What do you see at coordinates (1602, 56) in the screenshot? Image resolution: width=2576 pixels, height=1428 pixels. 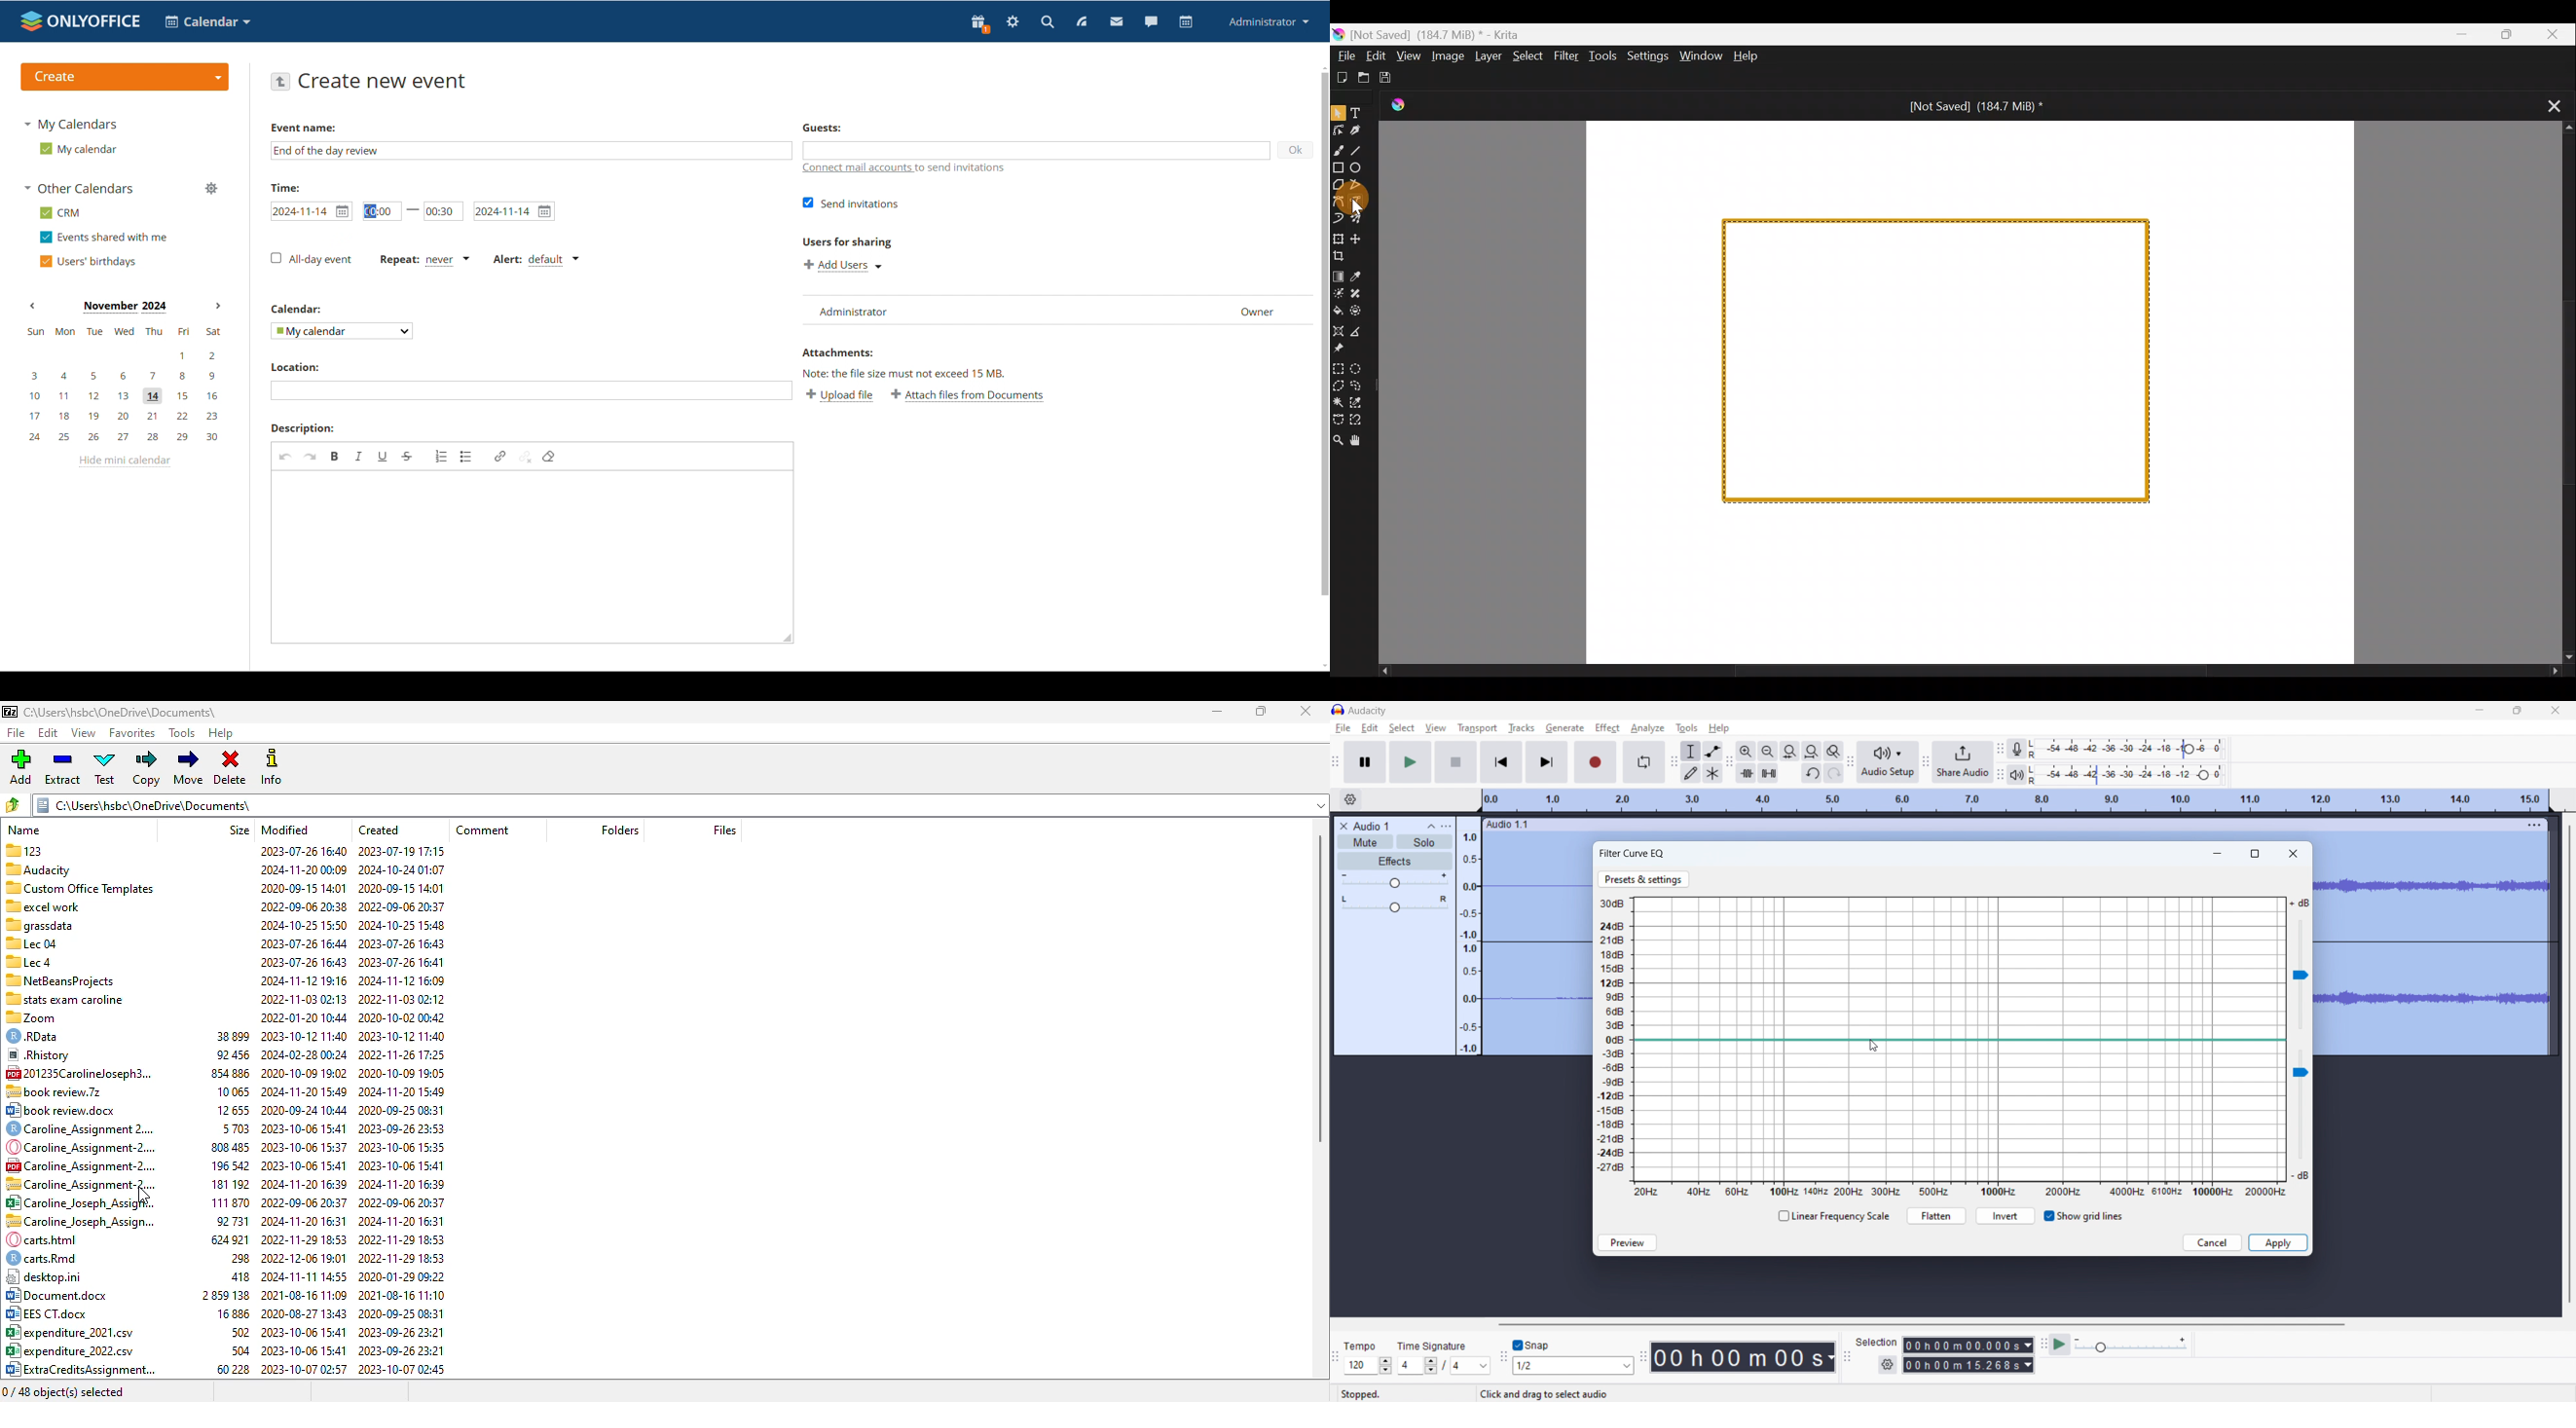 I see `Tools` at bounding box center [1602, 56].